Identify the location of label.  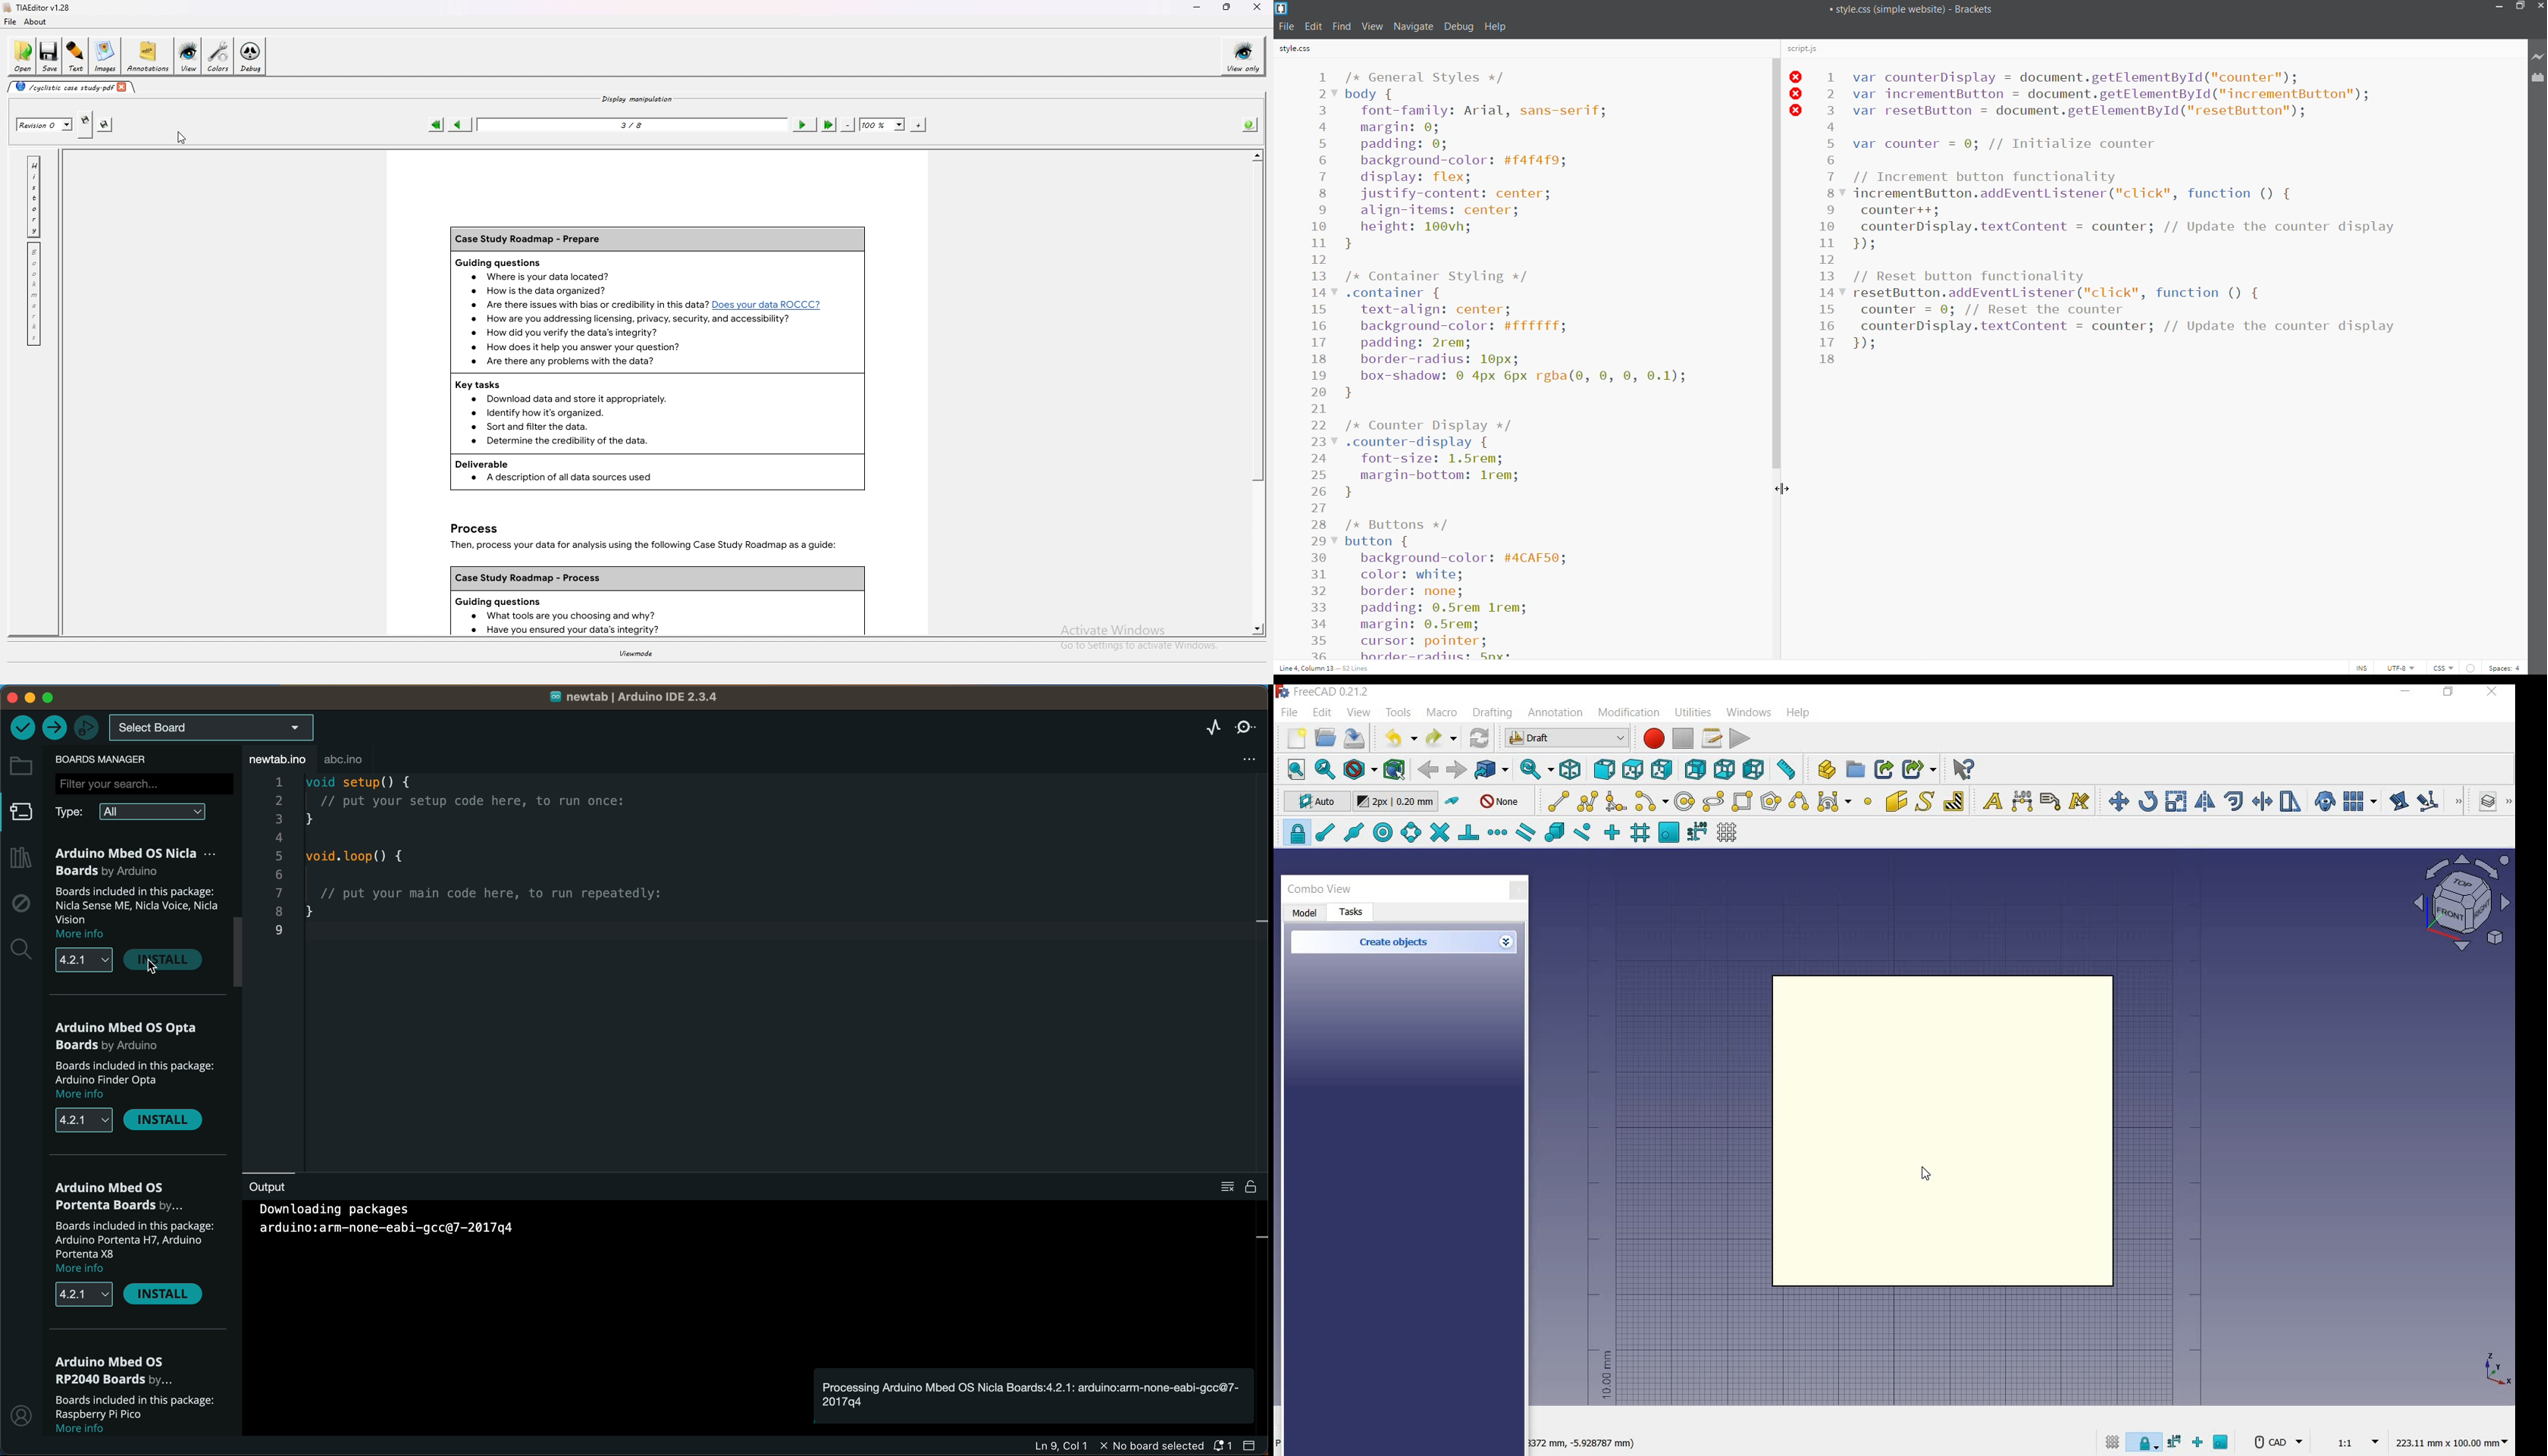
(2050, 800).